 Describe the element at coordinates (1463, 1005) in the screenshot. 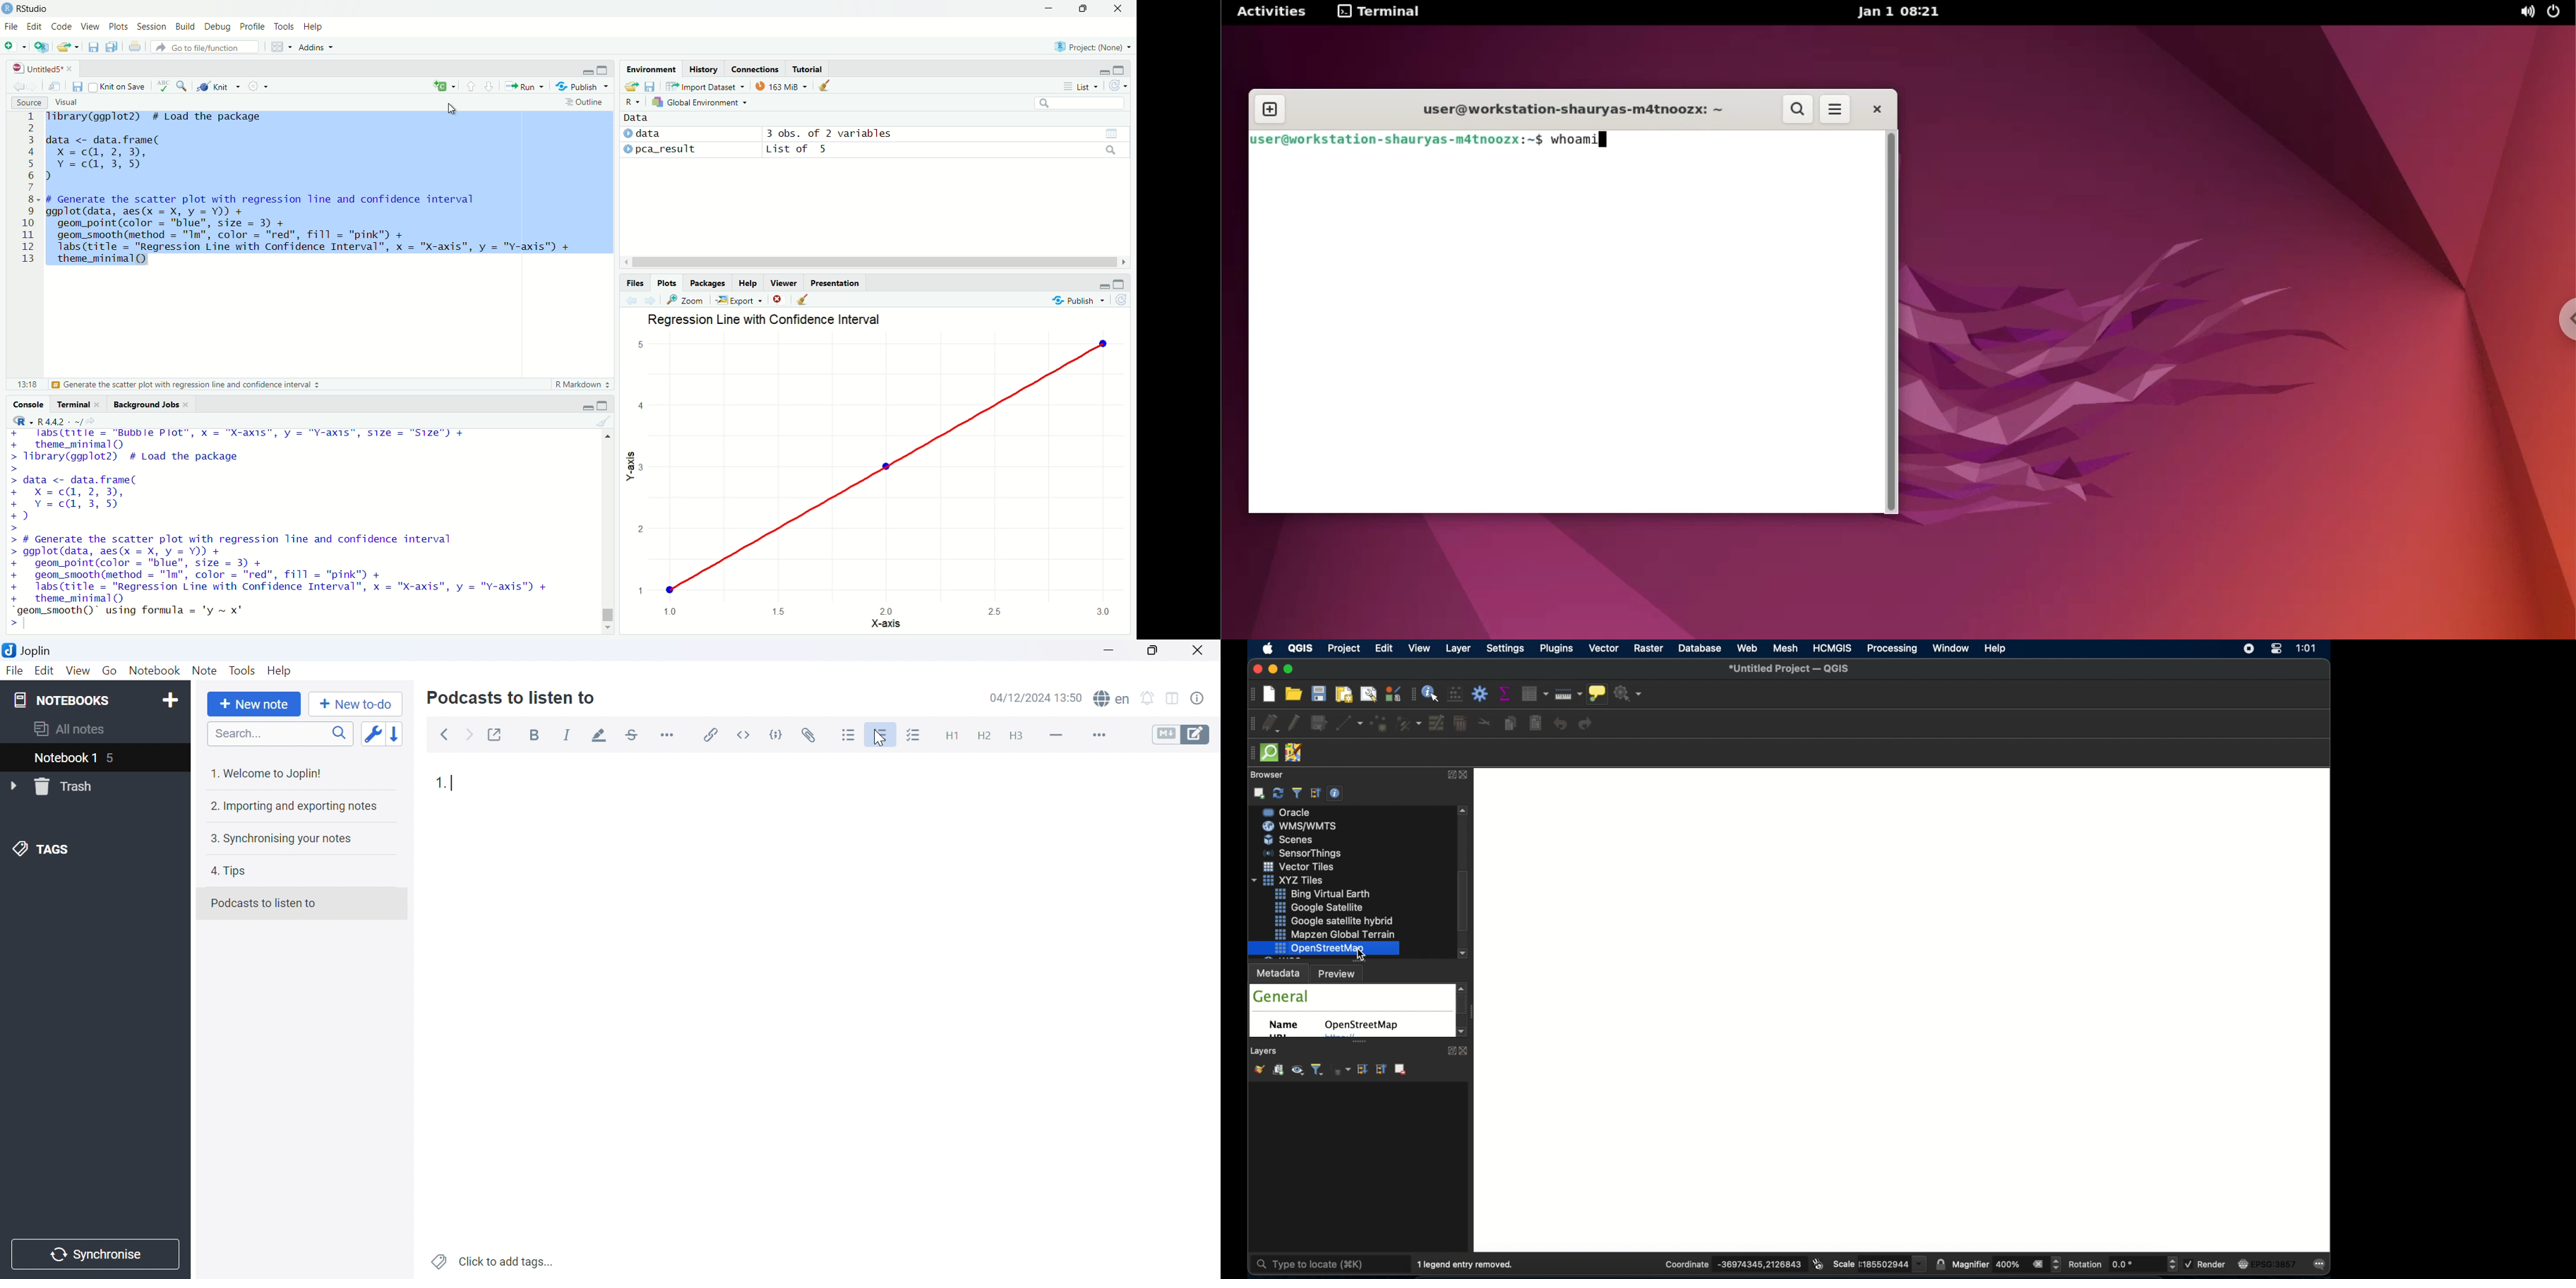

I see `scroll box` at that location.